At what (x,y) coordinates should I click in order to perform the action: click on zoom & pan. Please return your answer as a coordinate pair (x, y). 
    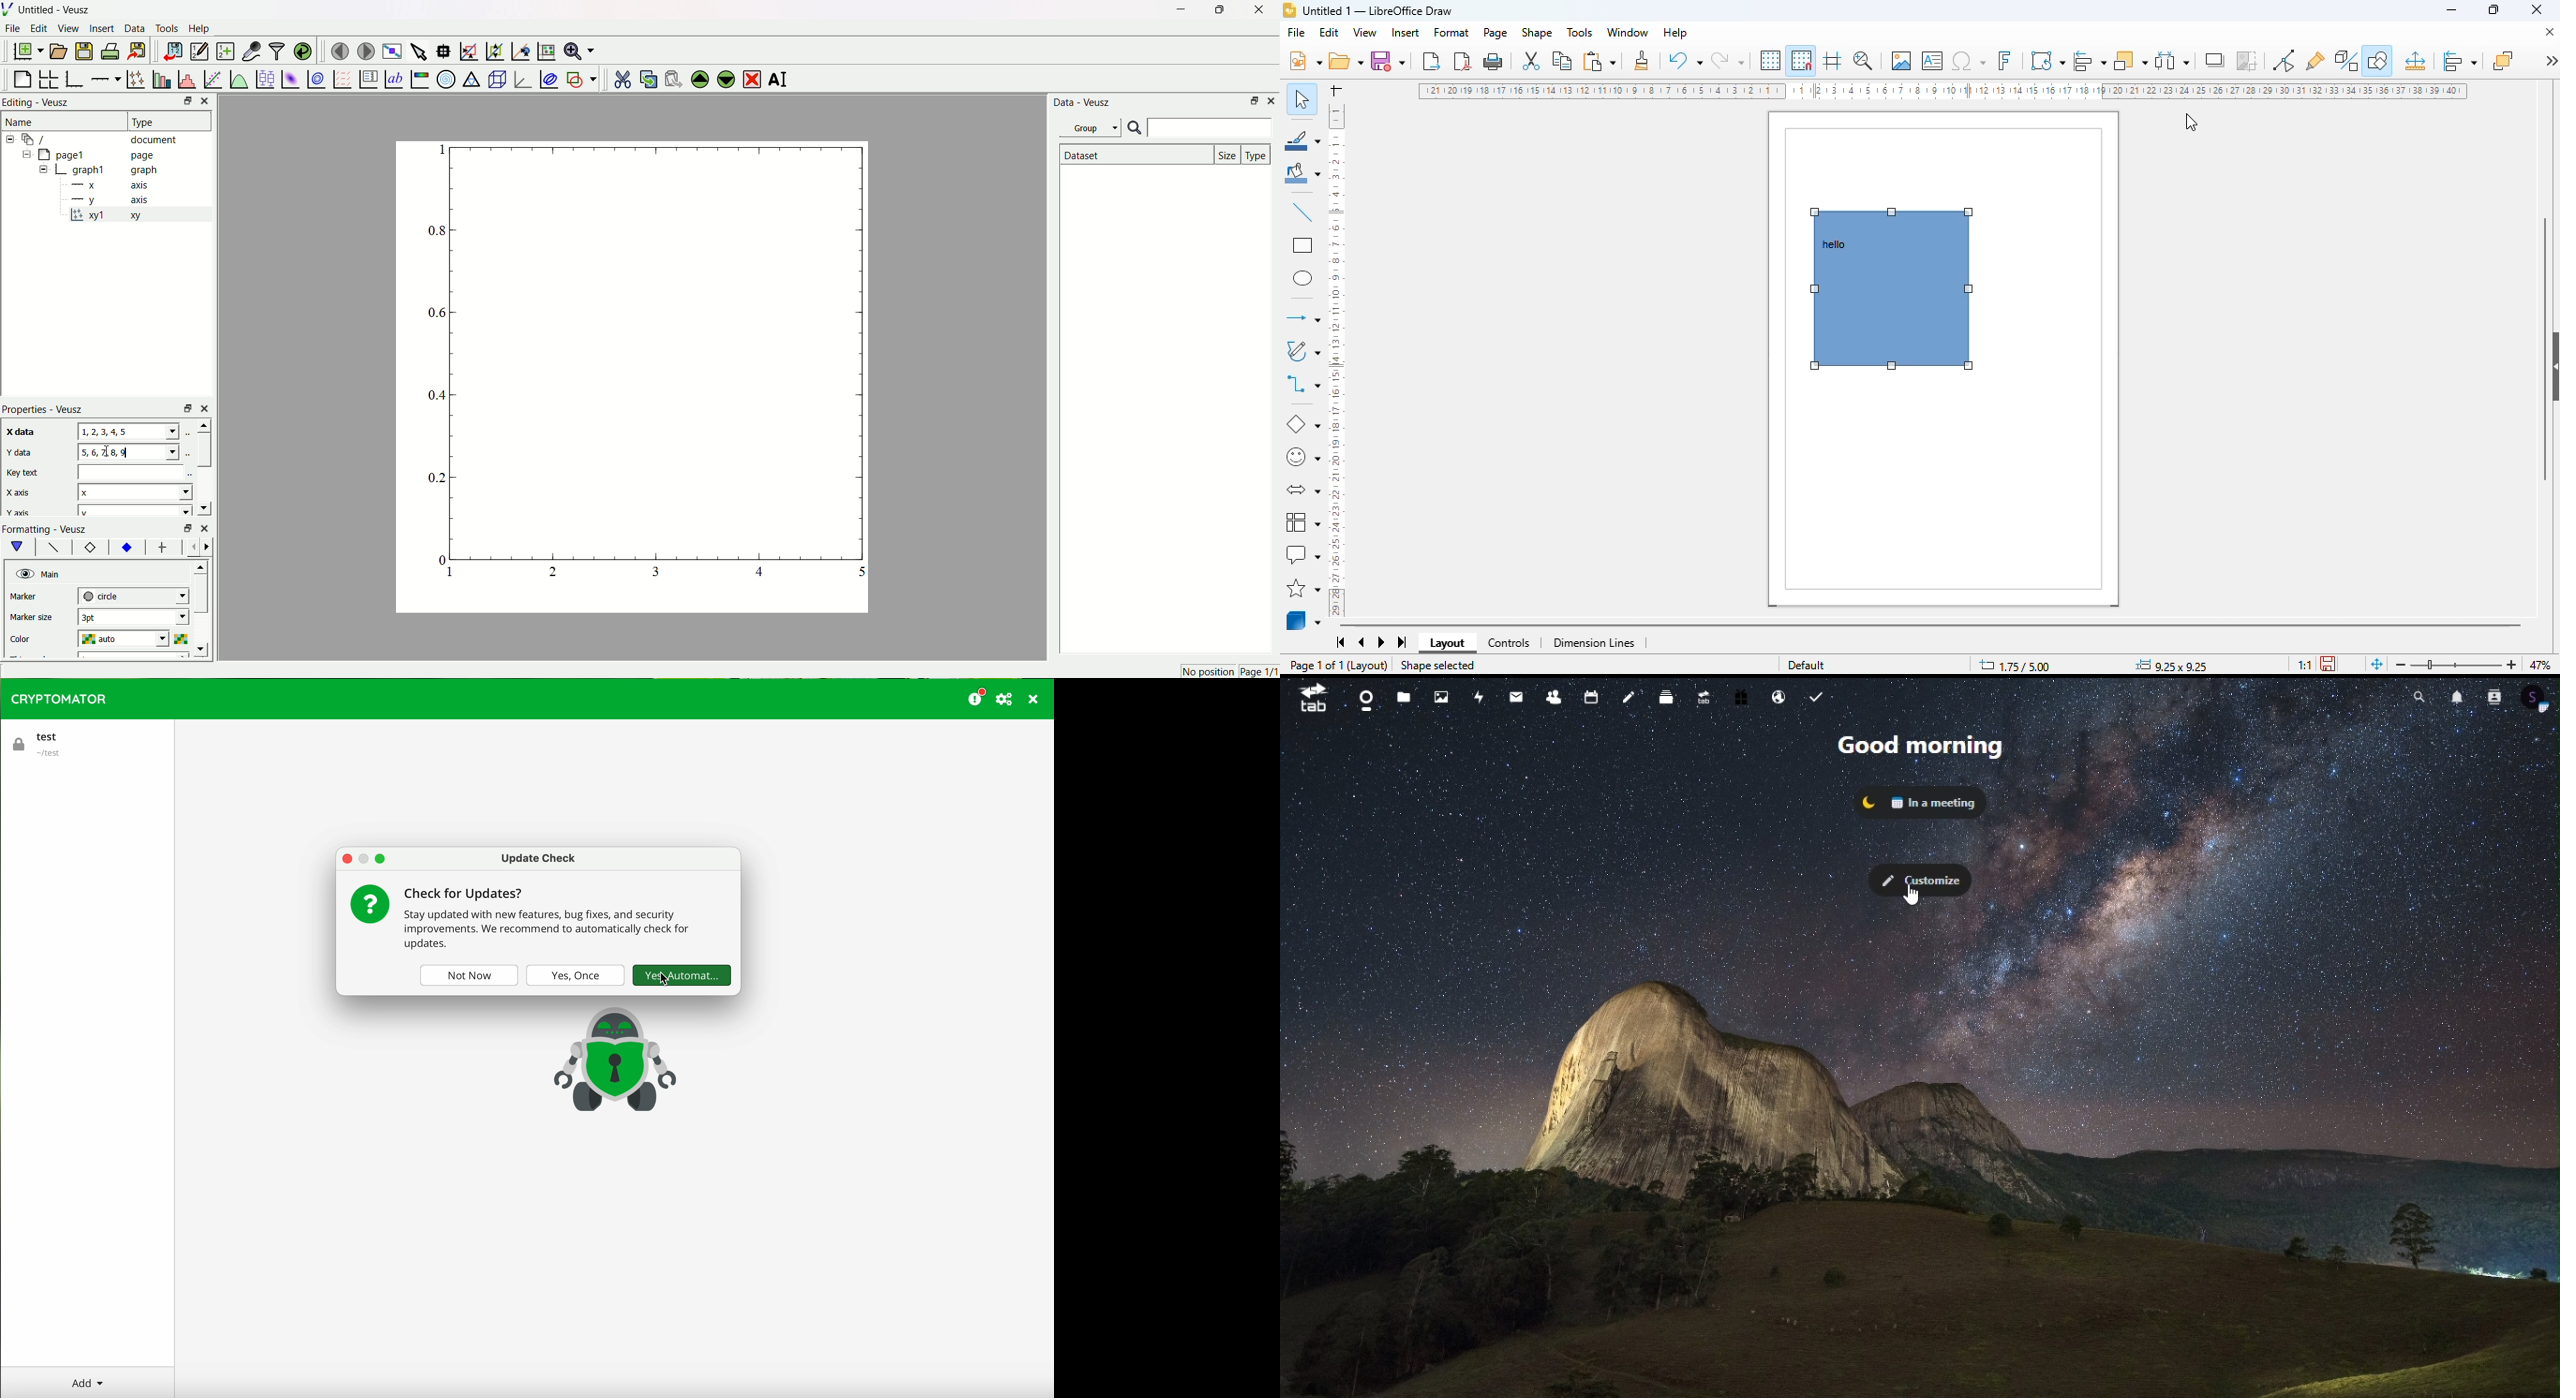
    Looking at the image, I should click on (1863, 60).